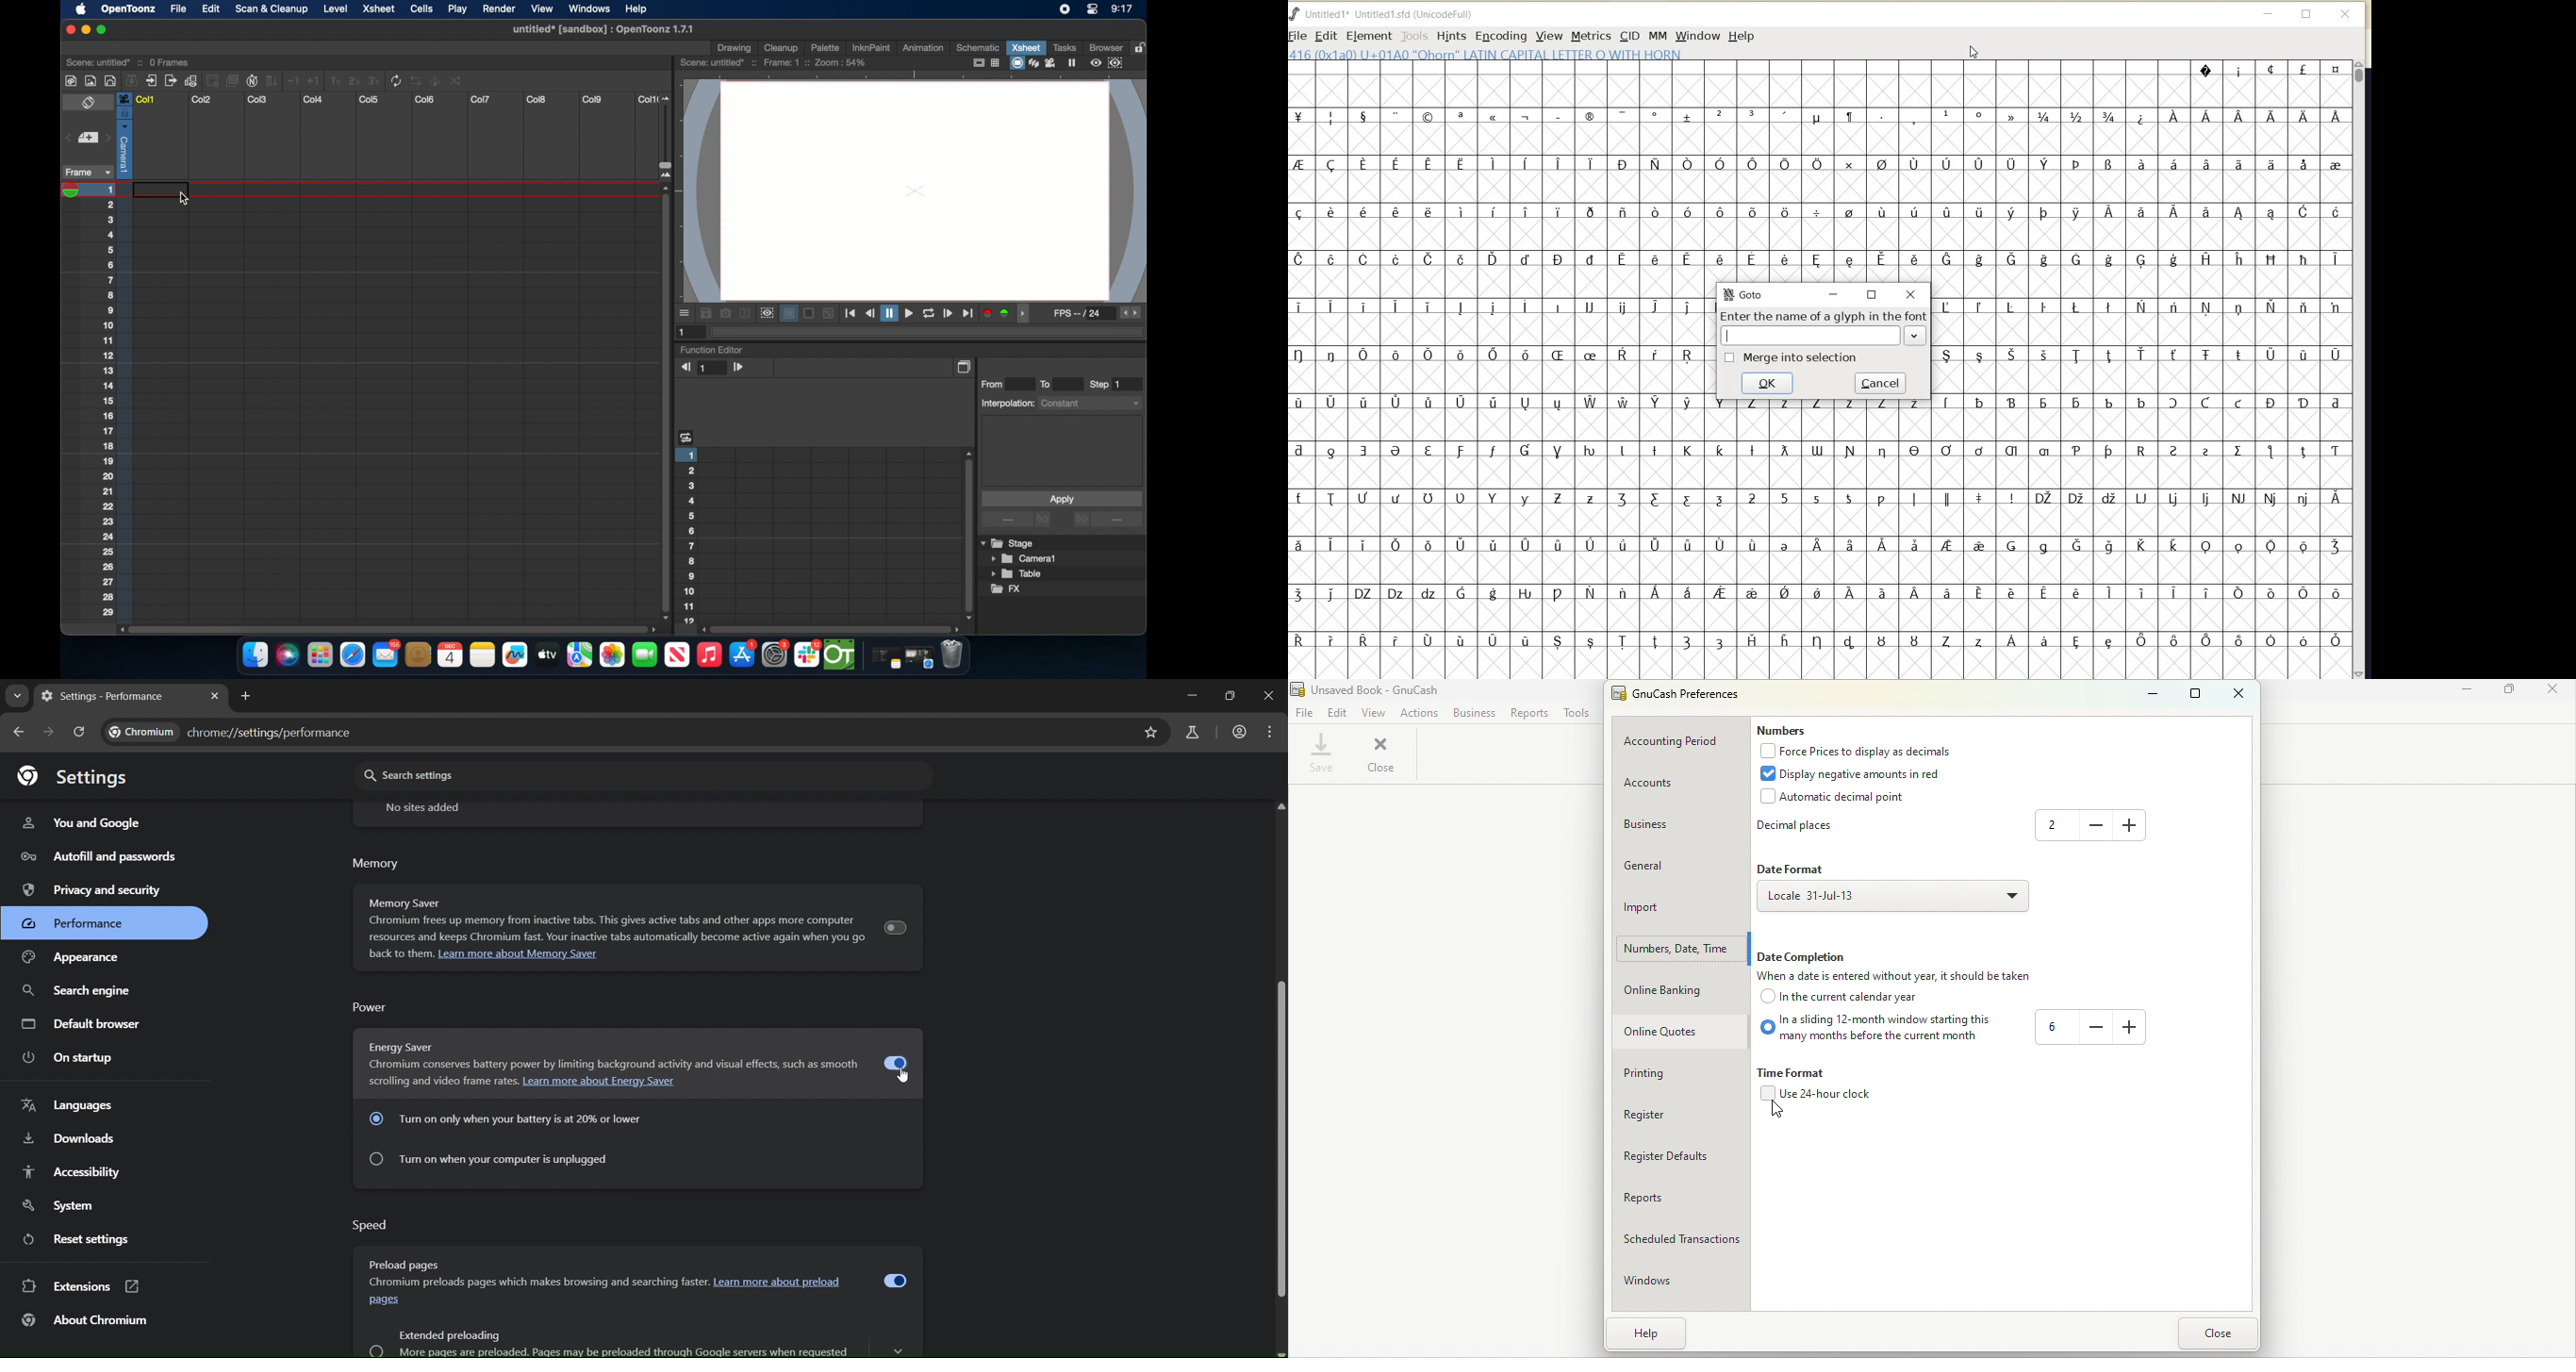 The width and height of the screenshot is (2576, 1372). What do you see at coordinates (1577, 715) in the screenshot?
I see `Tools` at bounding box center [1577, 715].